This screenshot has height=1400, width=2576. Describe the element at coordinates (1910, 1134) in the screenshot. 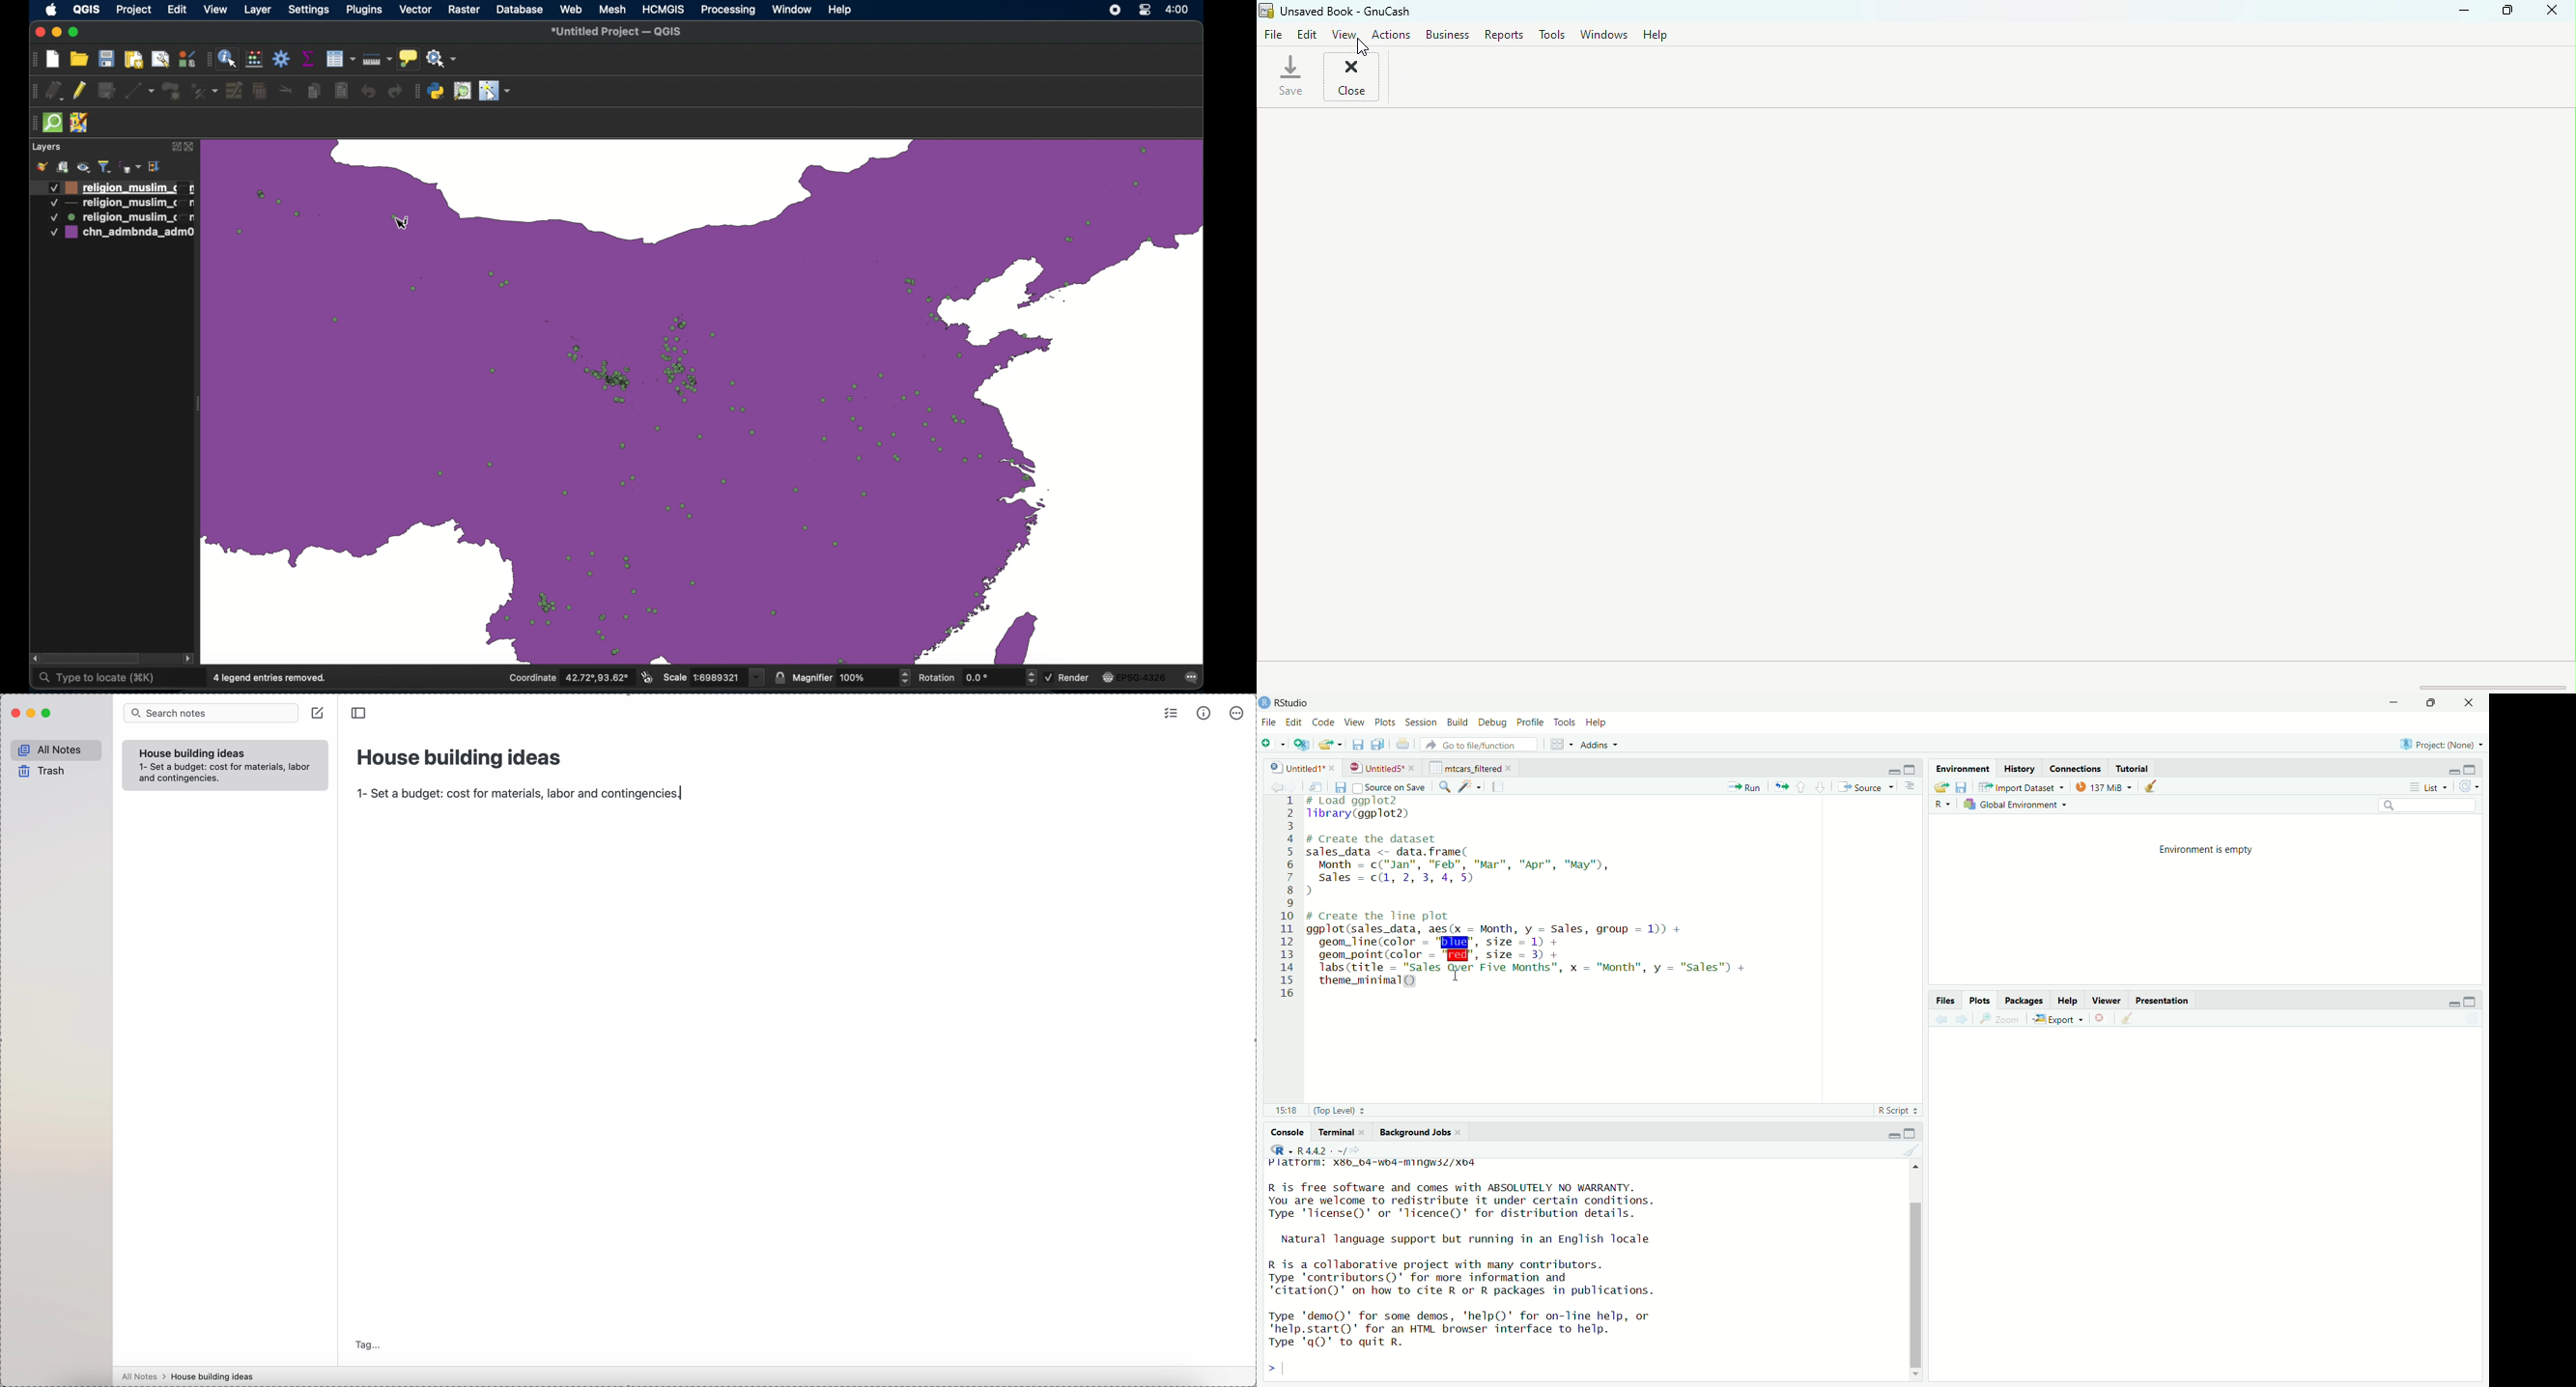

I see `maximize` at that location.